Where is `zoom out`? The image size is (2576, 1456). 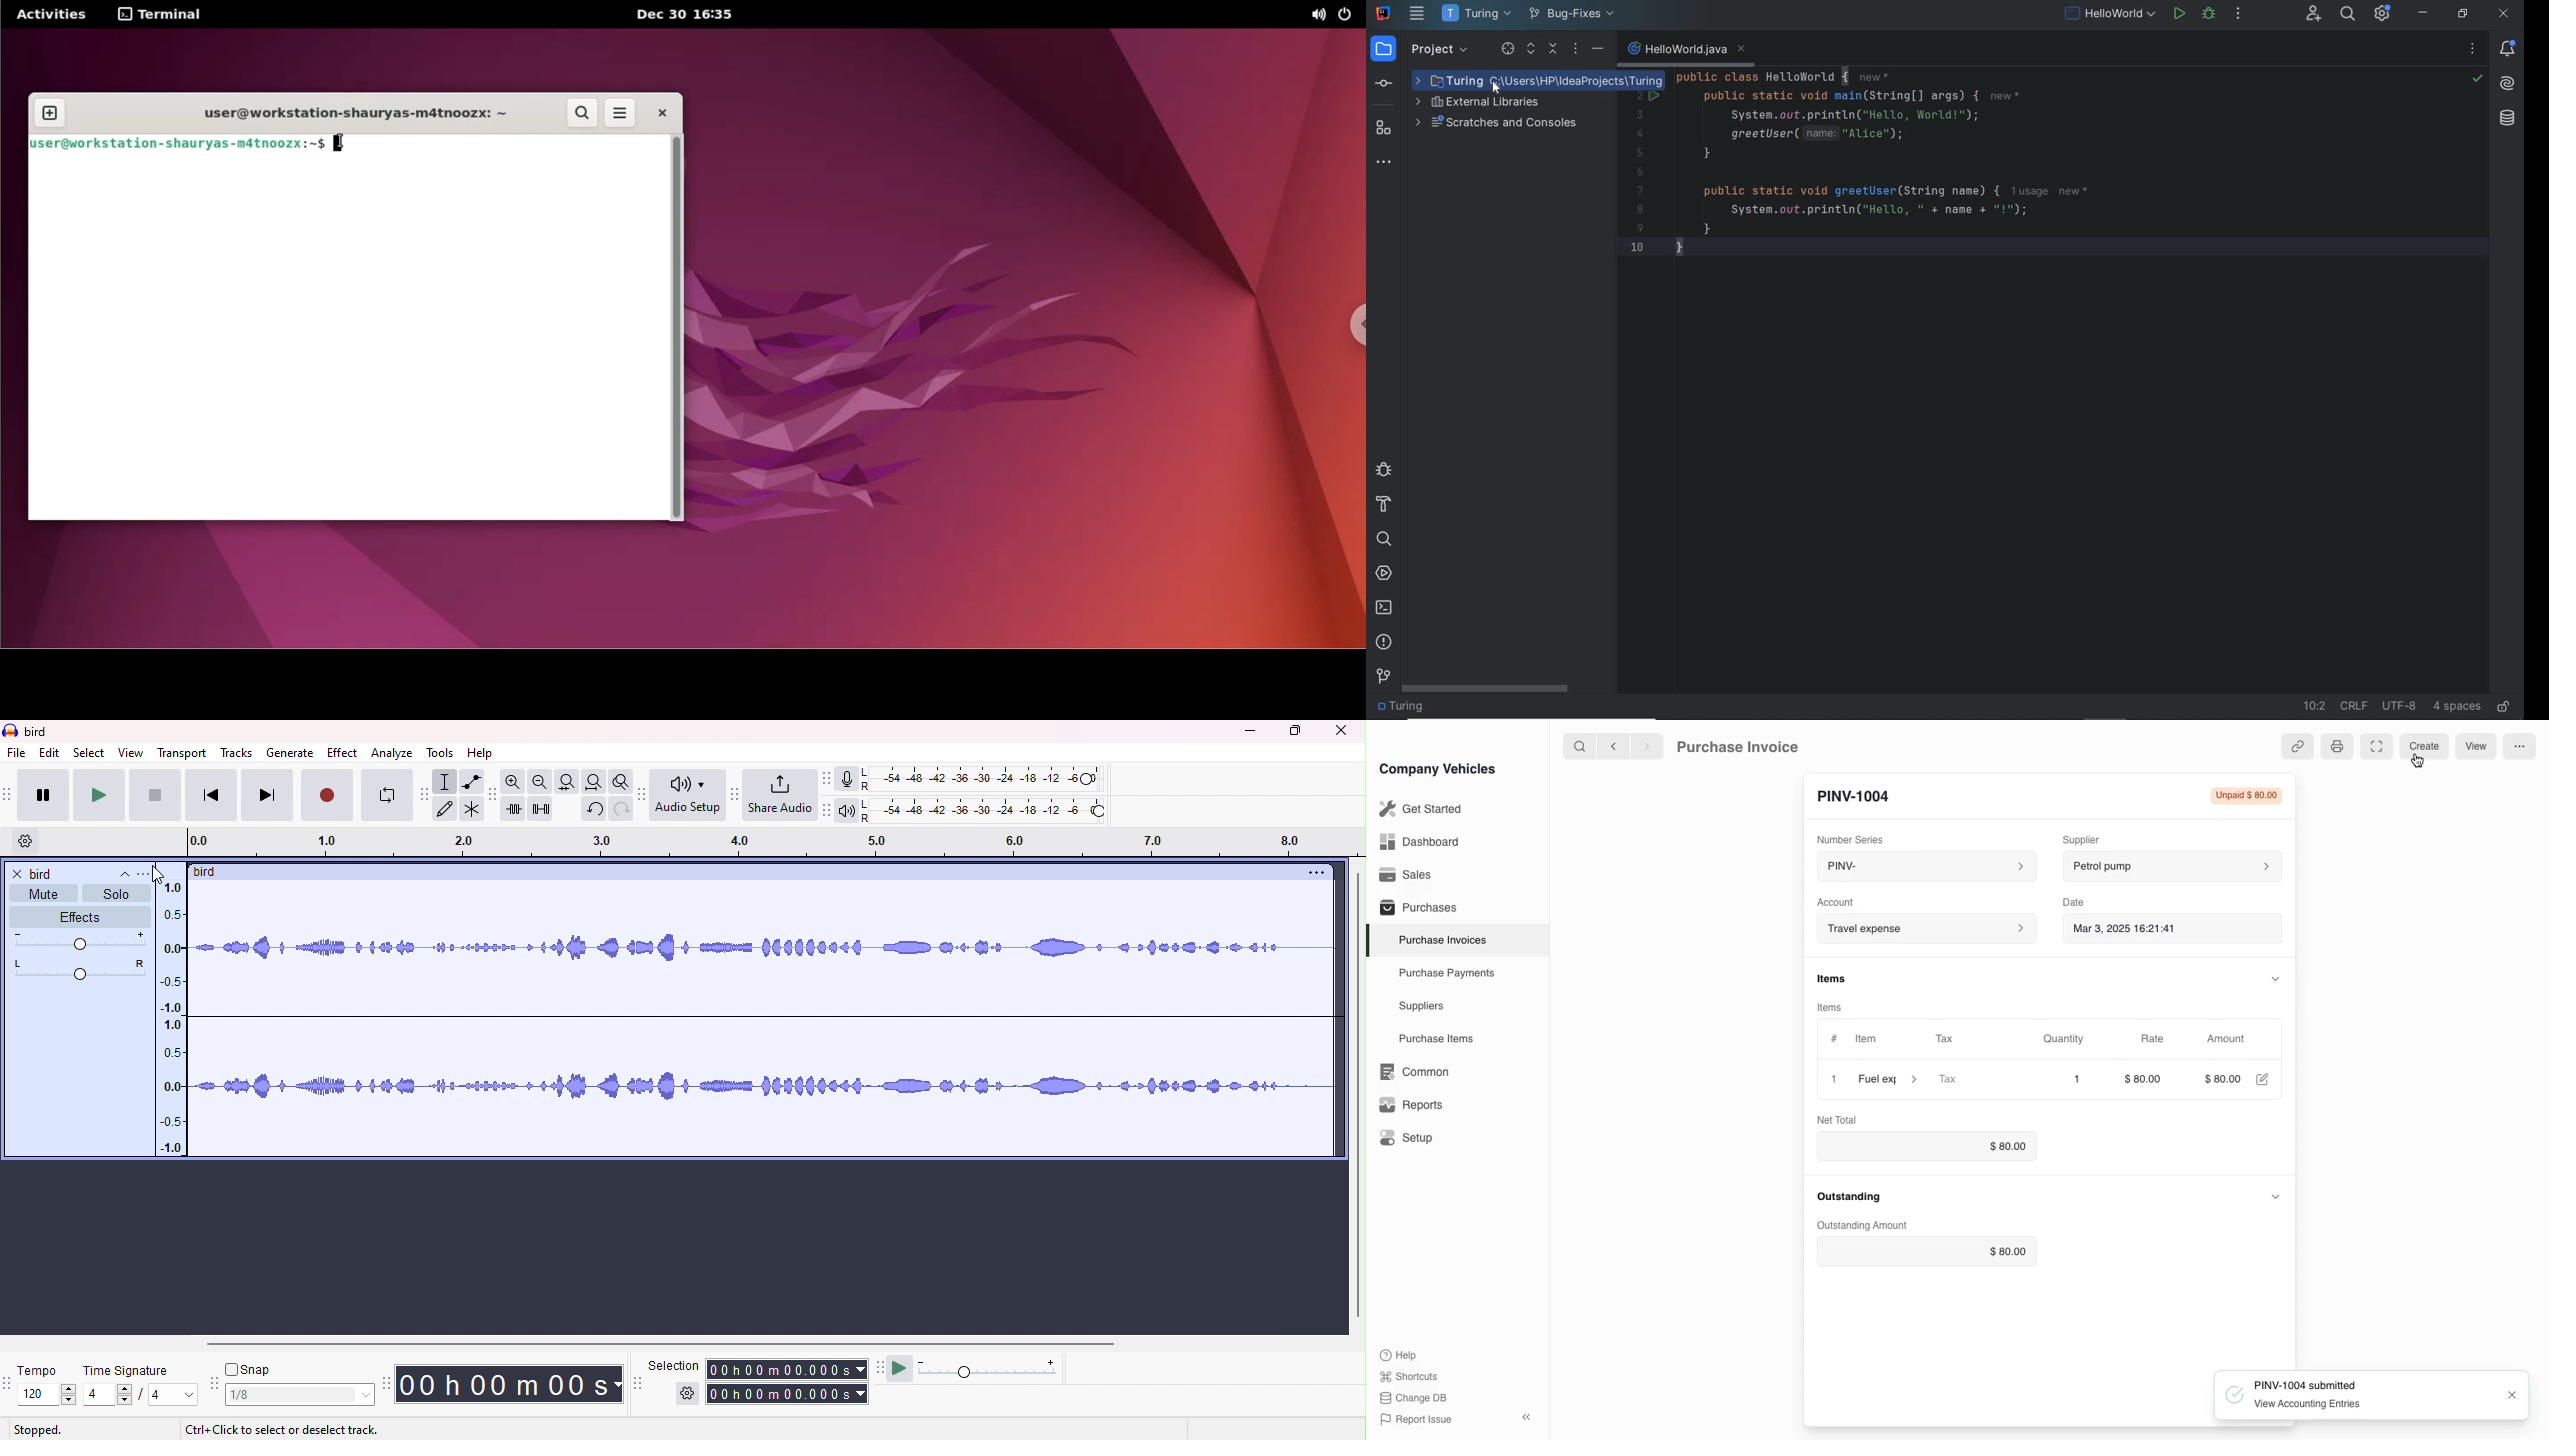
zoom out is located at coordinates (542, 782).